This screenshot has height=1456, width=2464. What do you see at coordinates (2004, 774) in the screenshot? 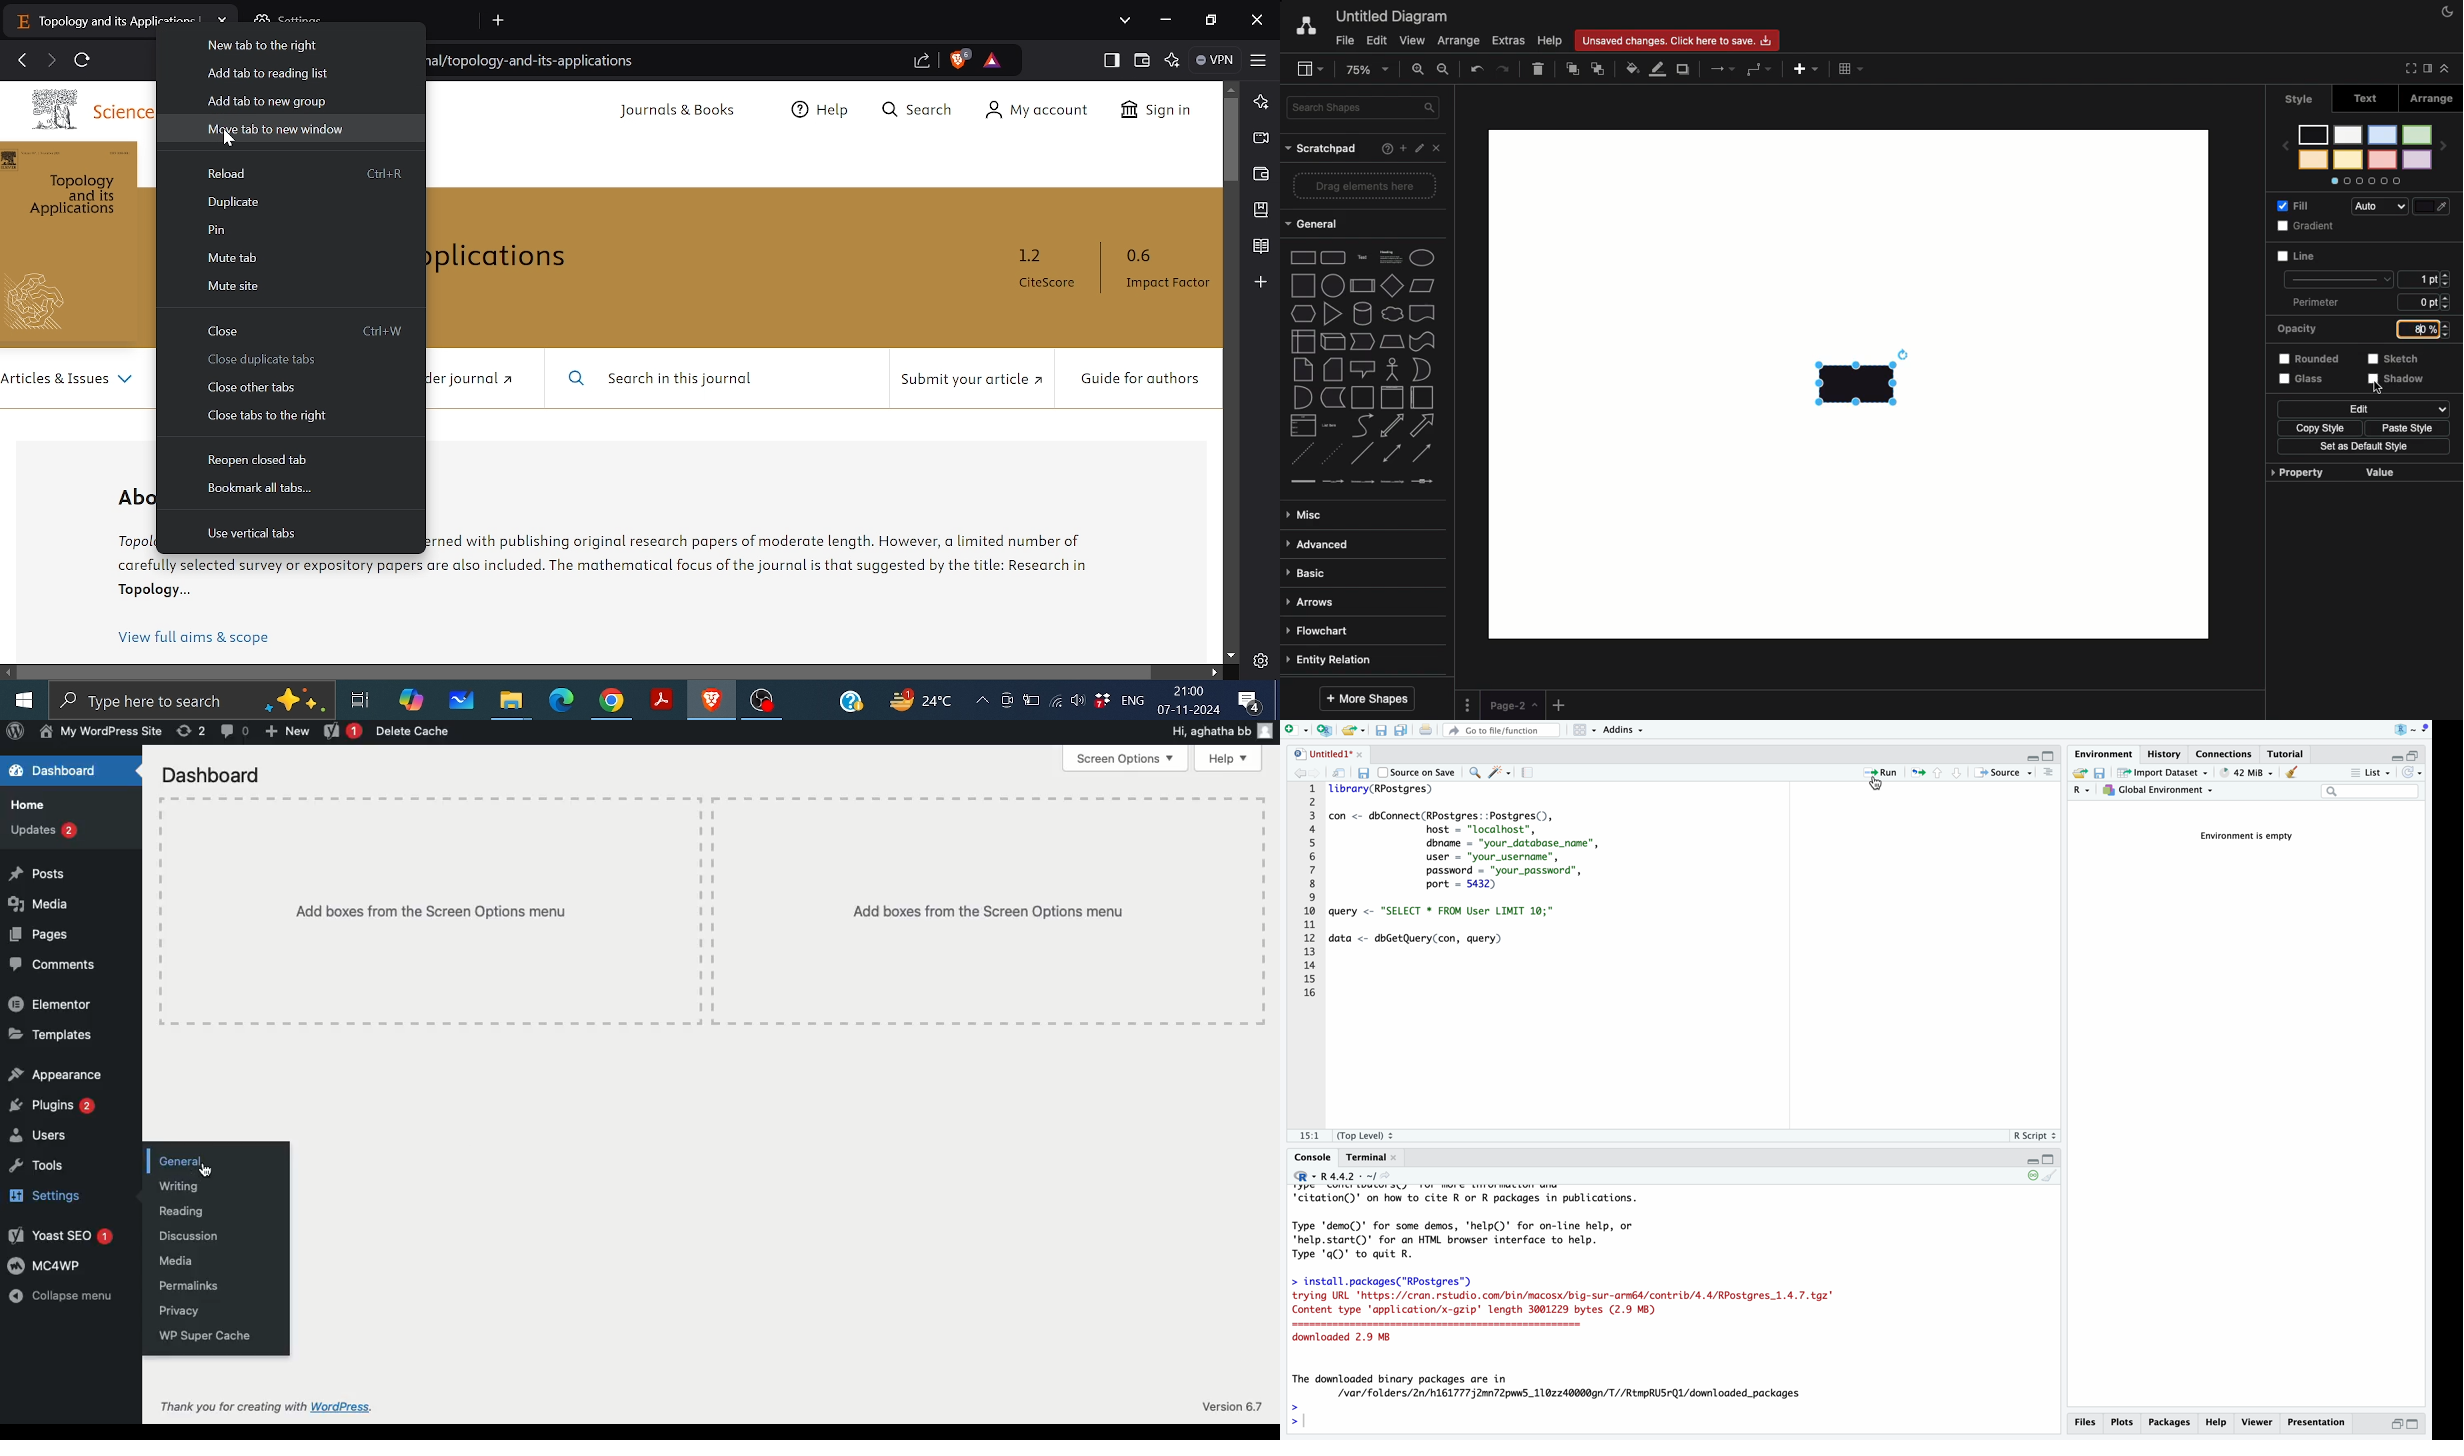
I see `source` at bounding box center [2004, 774].